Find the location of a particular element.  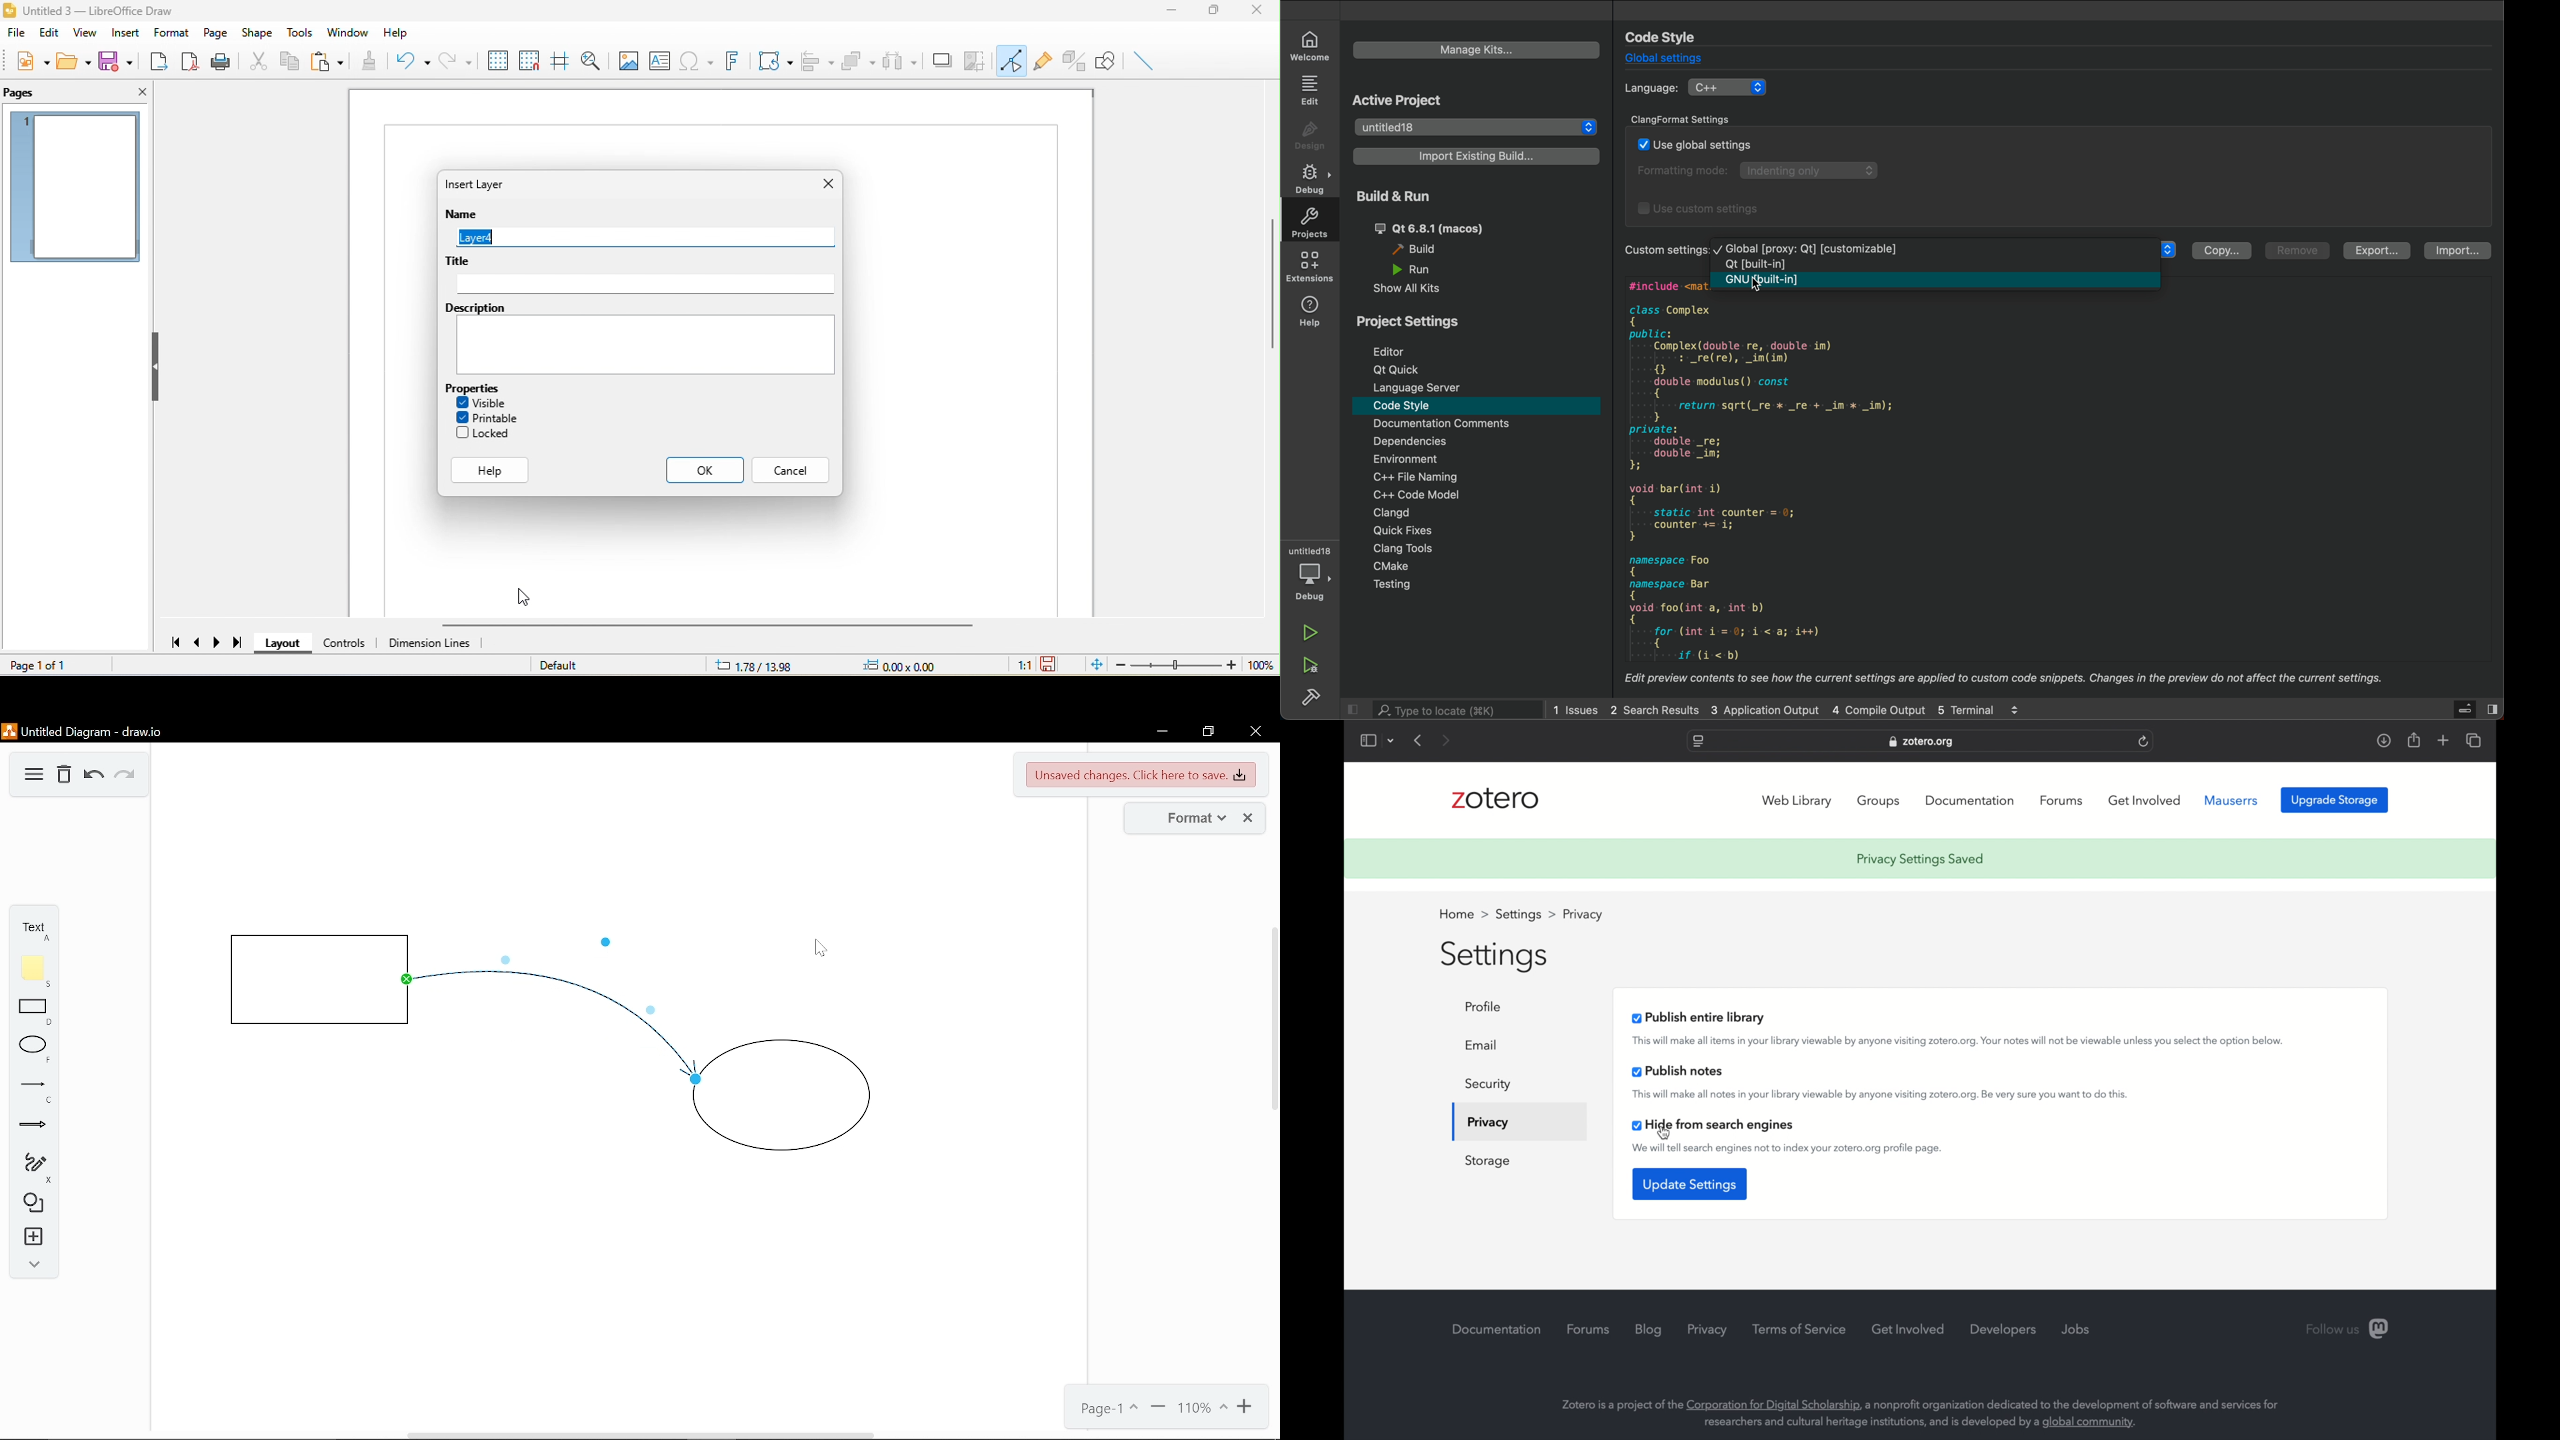

cancel is located at coordinates (793, 471).